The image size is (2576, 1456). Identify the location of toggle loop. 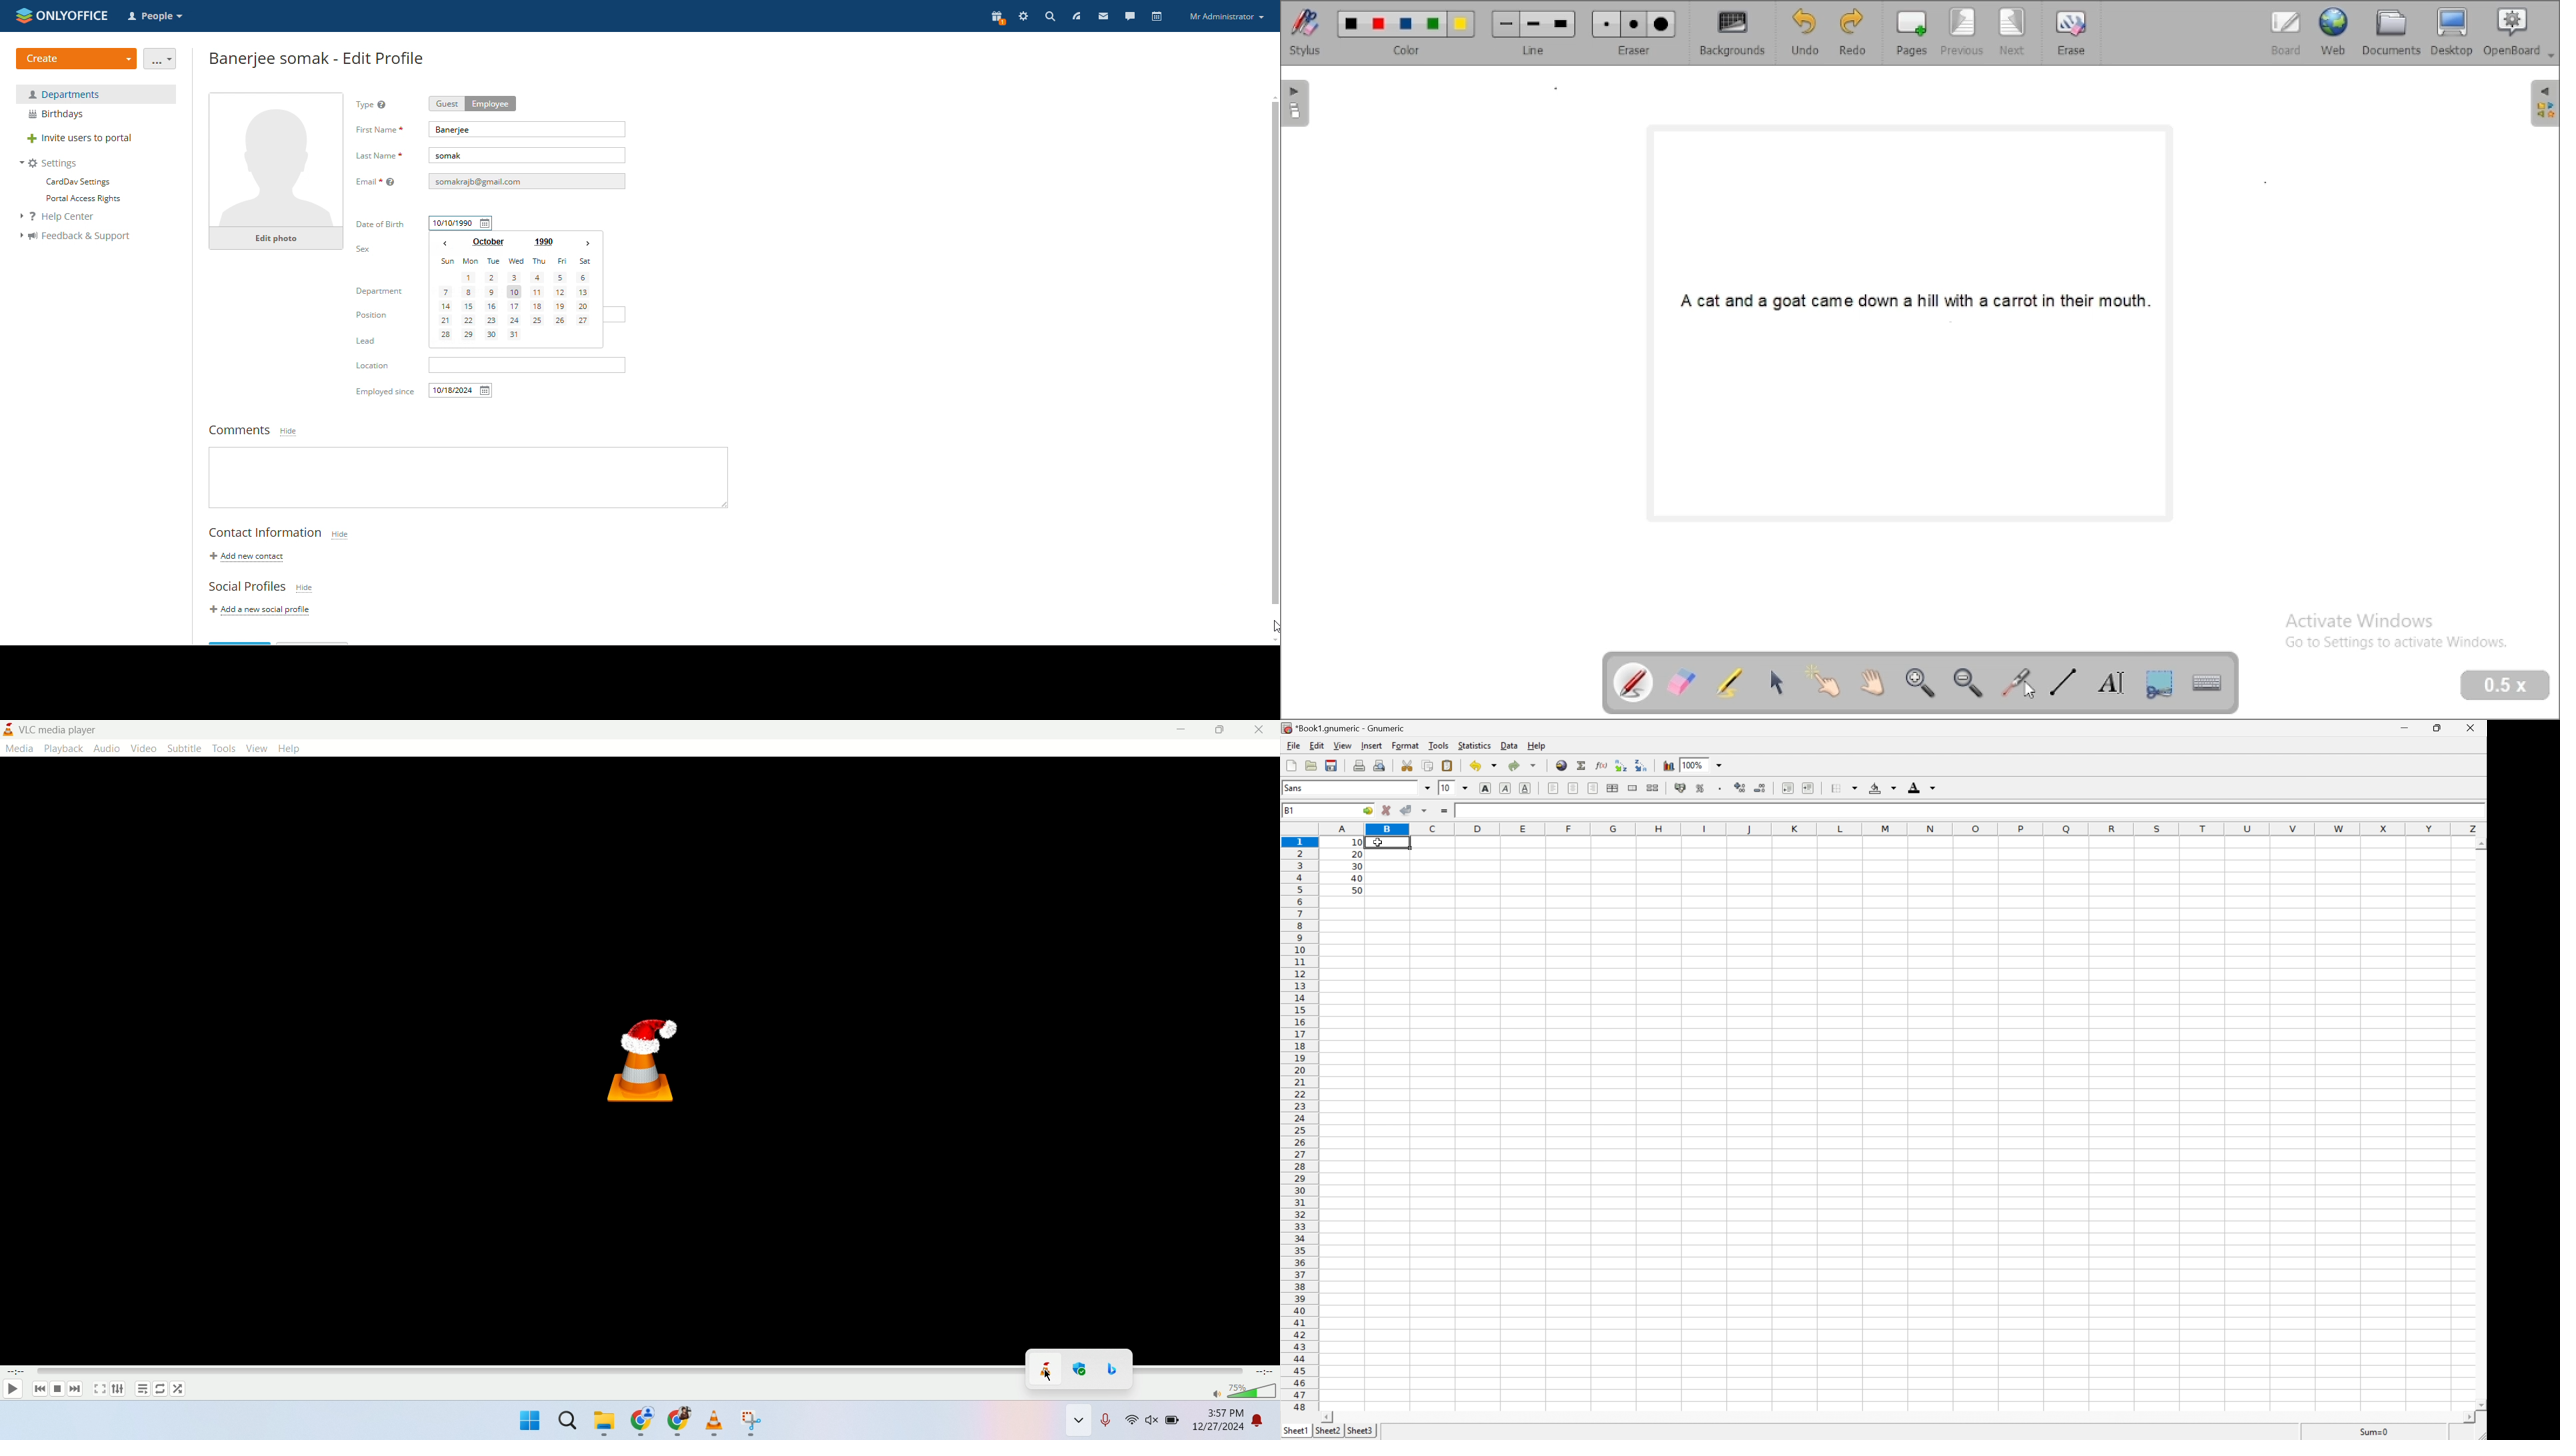
(161, 1389).